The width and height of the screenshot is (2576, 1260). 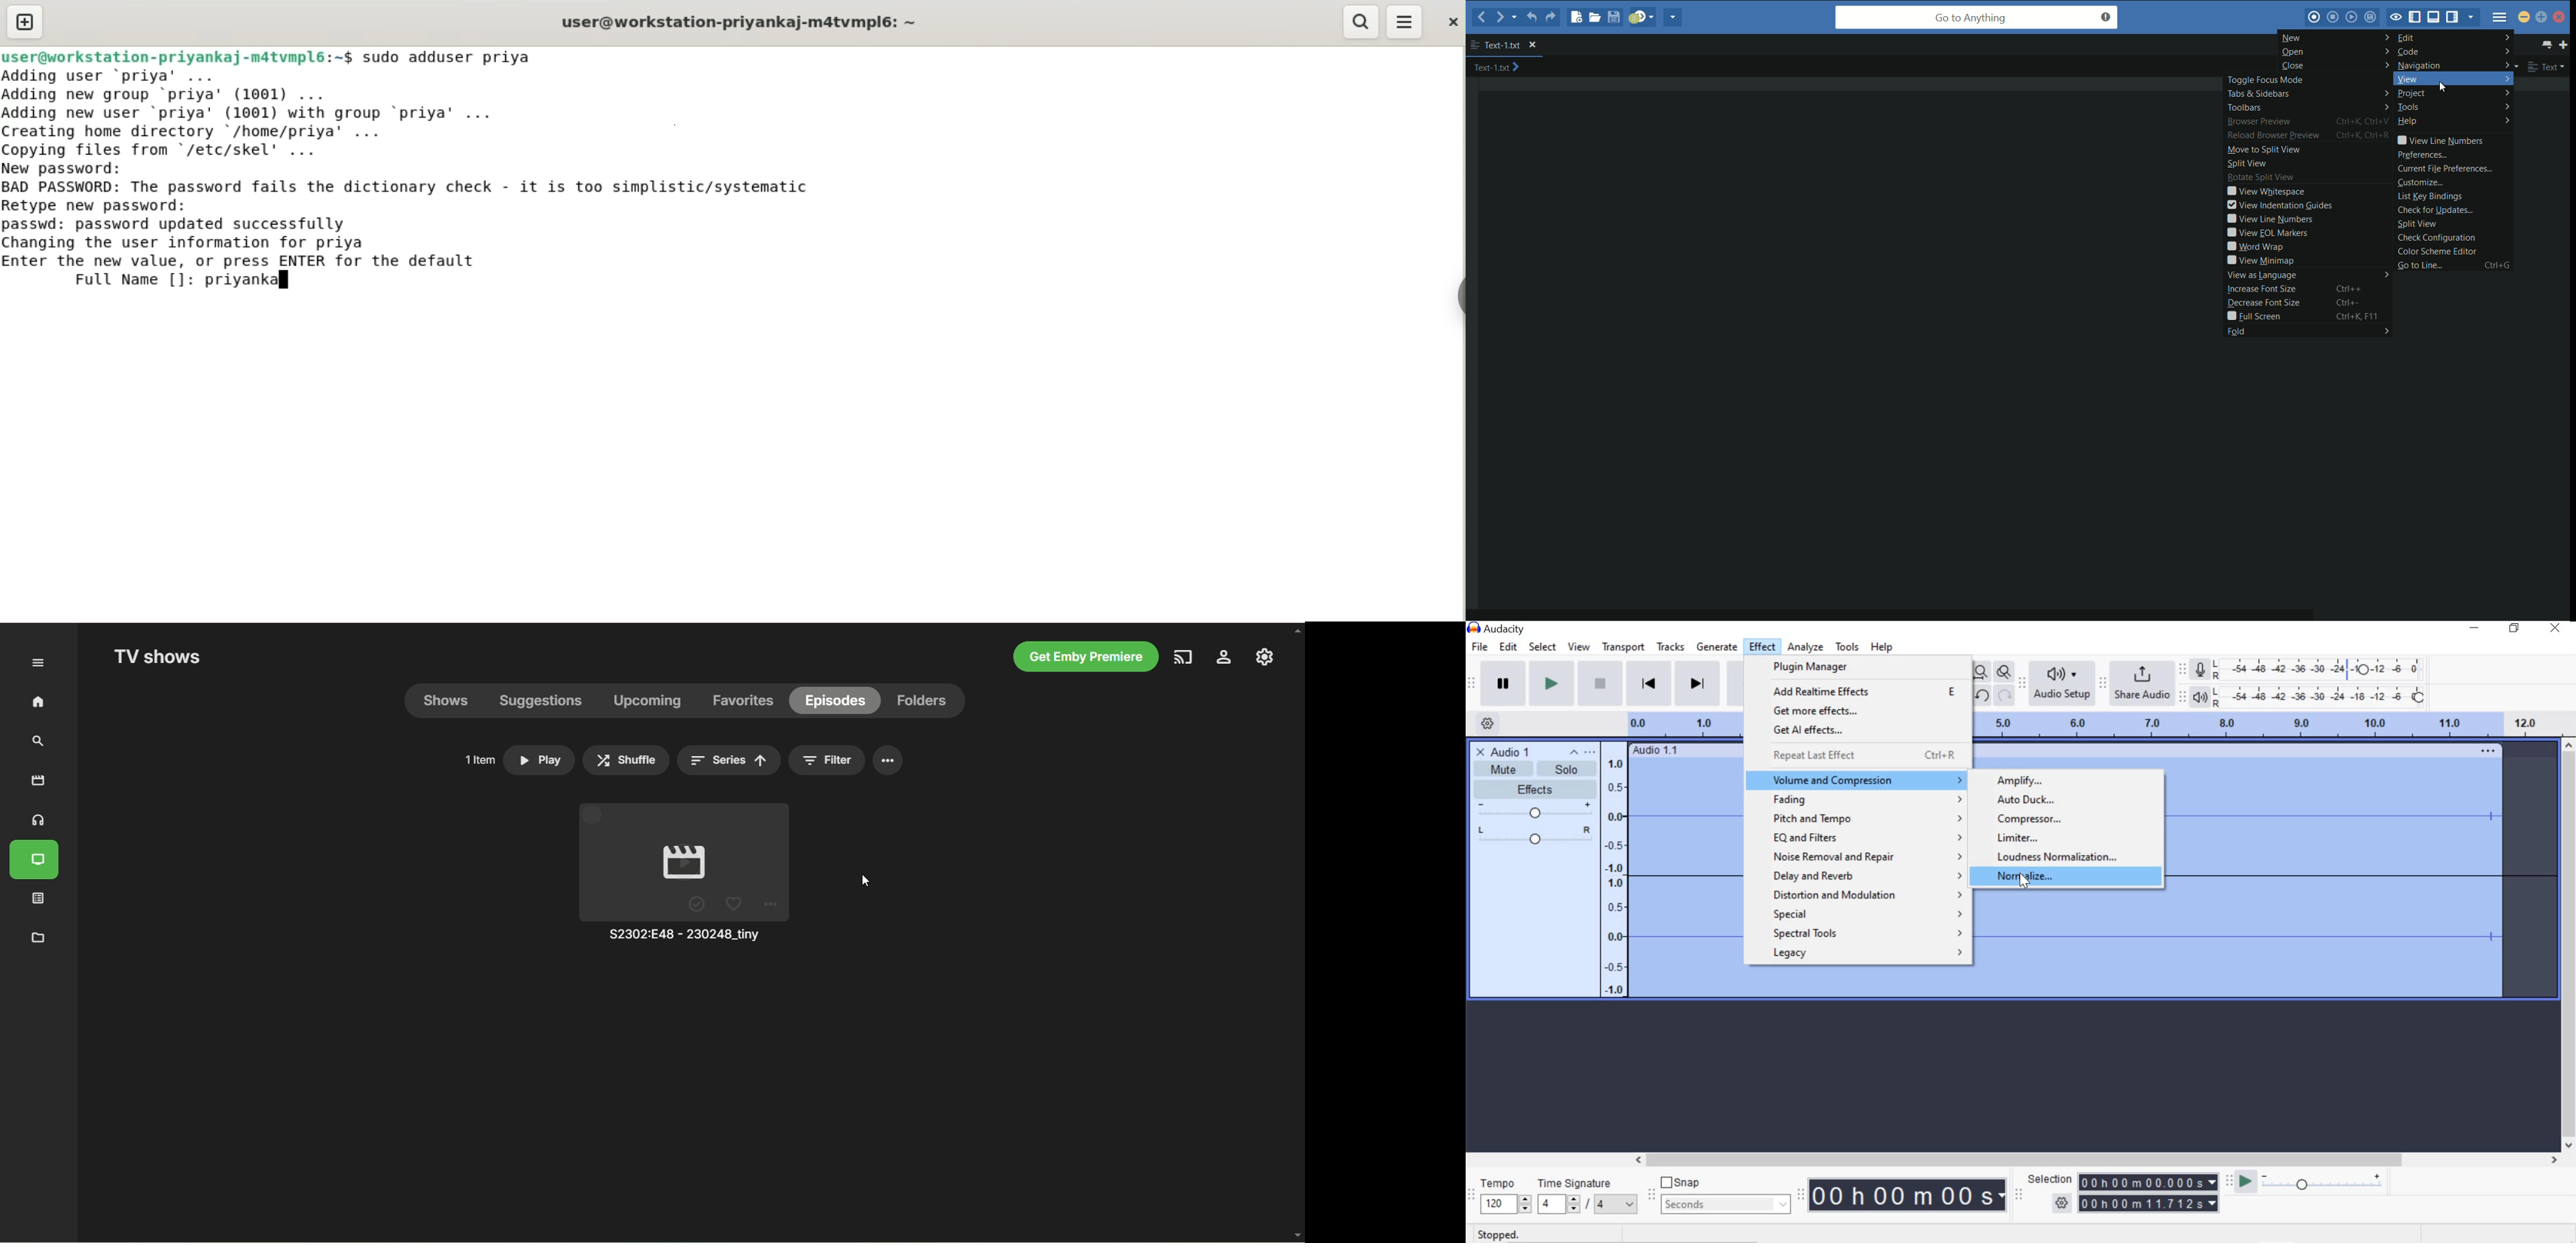 I want to click on view eol markers, so click(x=2269, y=233).